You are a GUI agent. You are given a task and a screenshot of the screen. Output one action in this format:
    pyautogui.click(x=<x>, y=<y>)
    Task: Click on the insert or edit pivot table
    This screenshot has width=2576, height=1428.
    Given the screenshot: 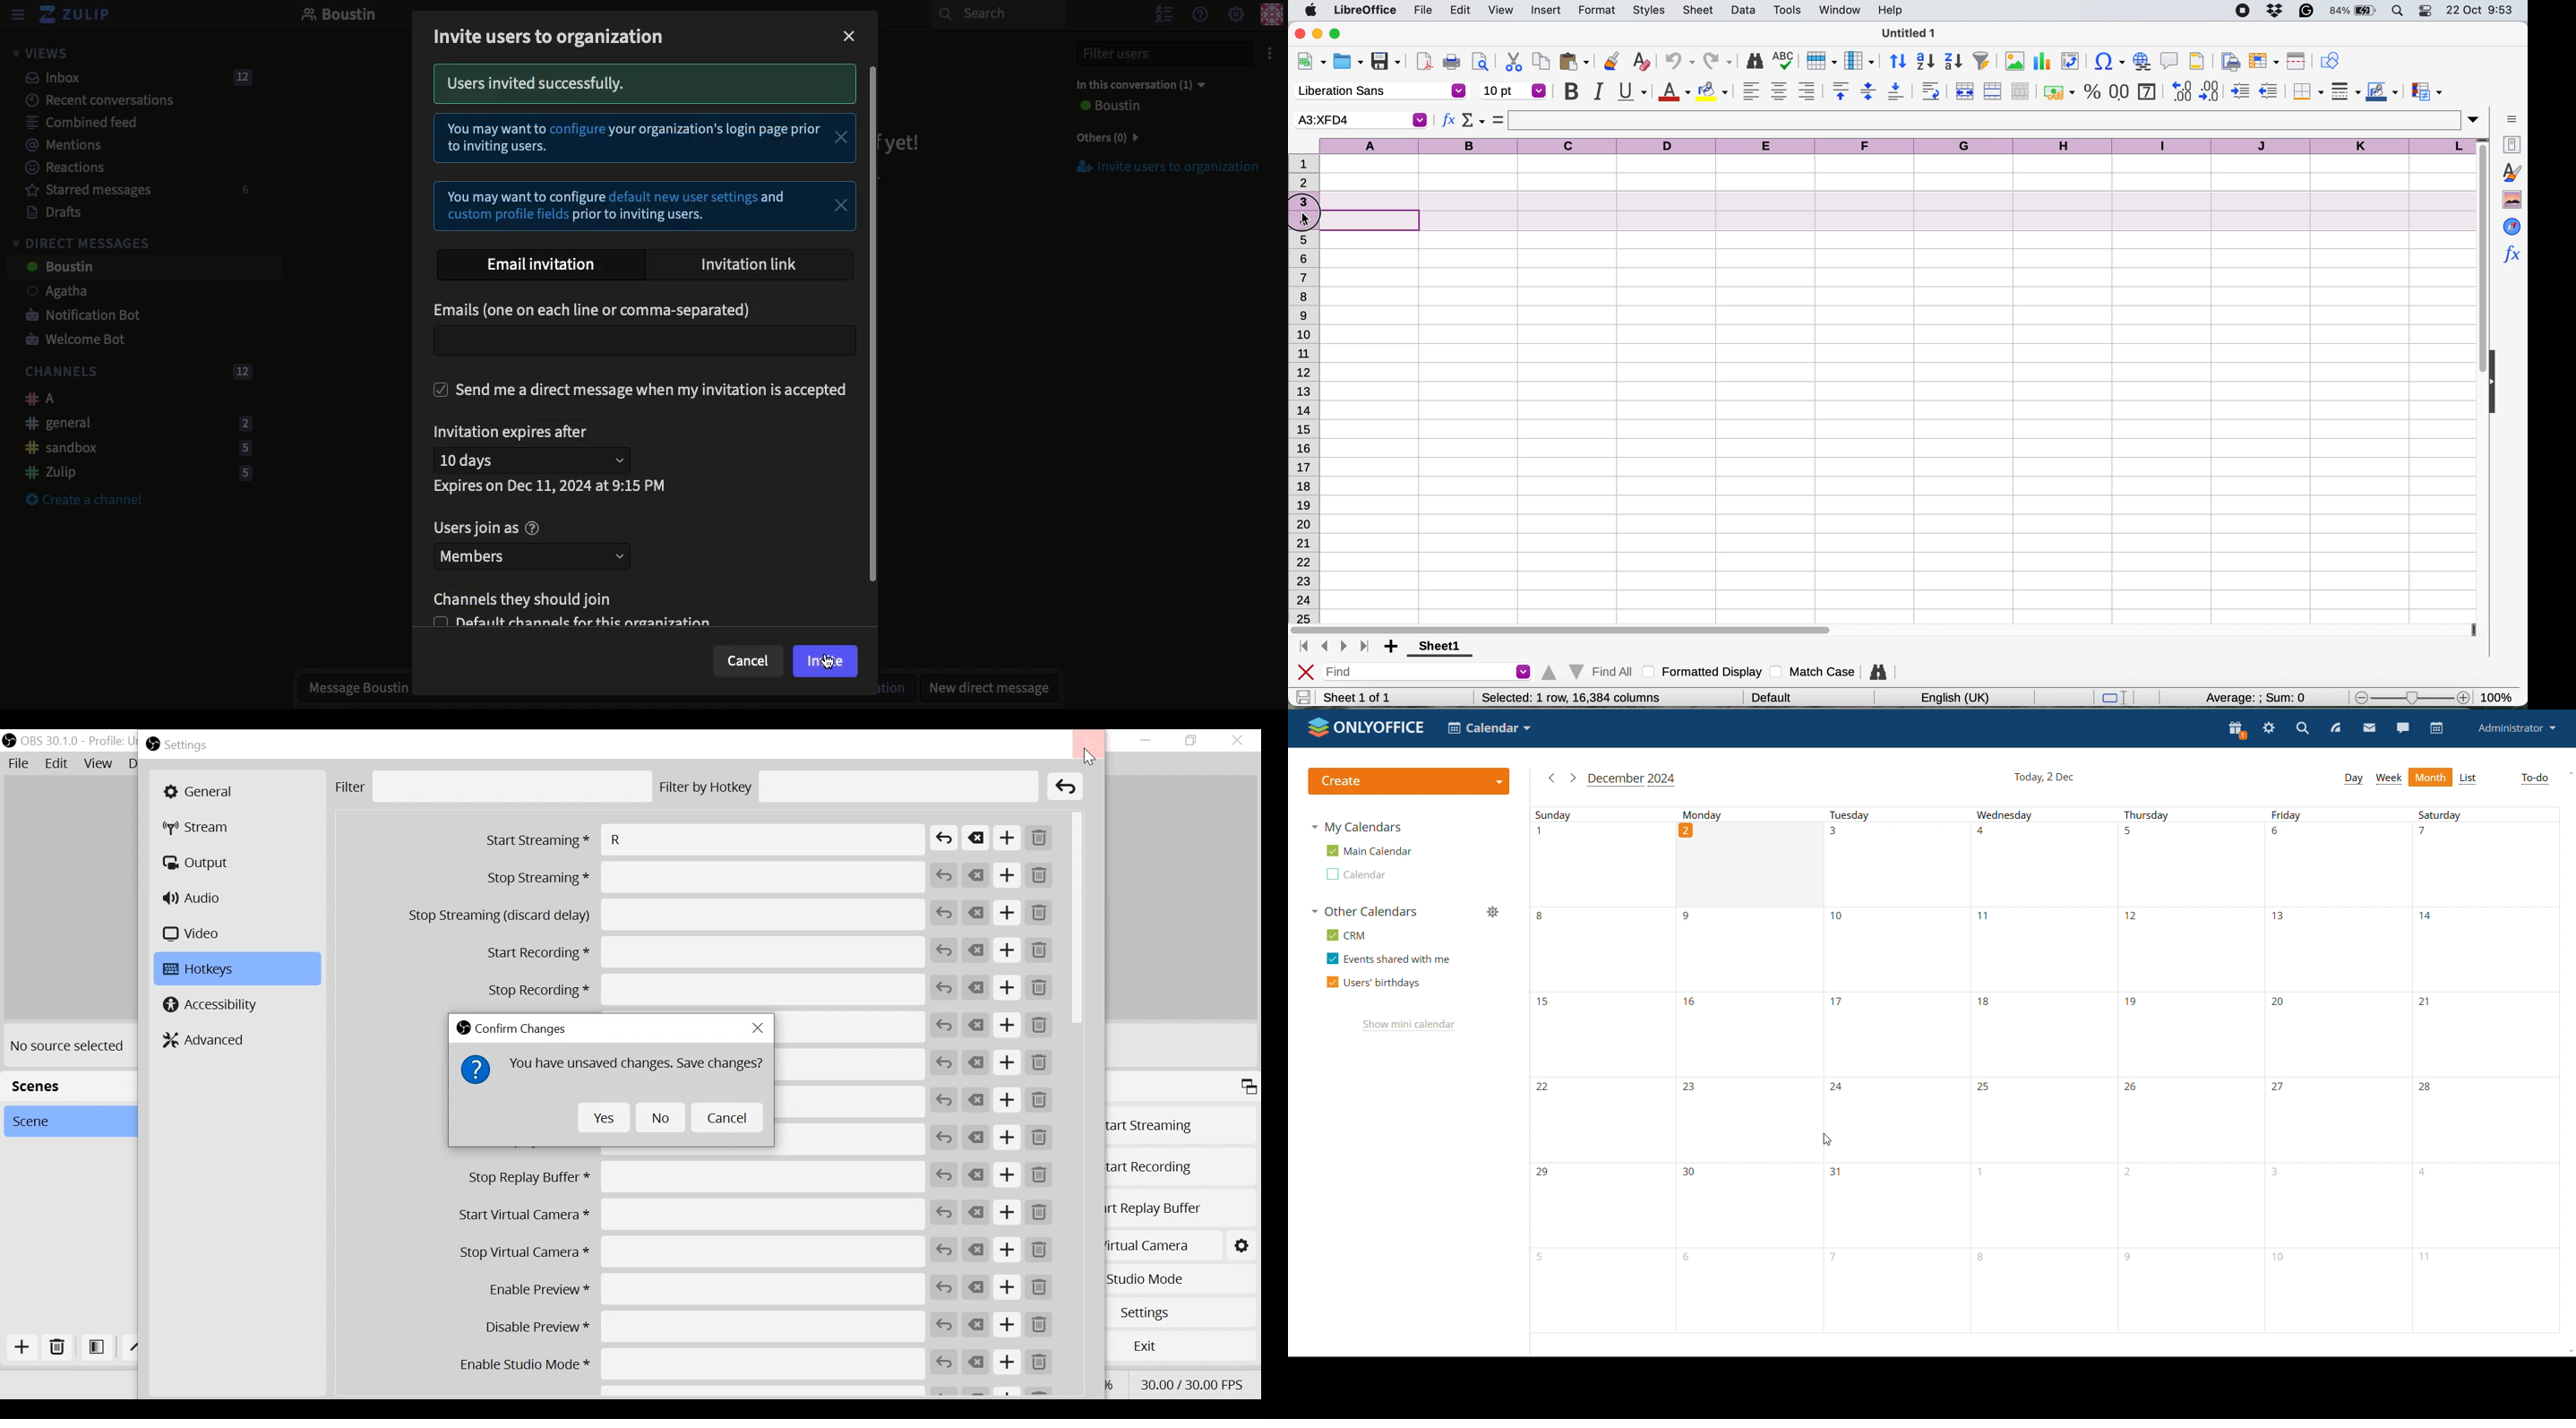 What is the action you would take?
    pyautogui.click(x=2067, y=61)
    